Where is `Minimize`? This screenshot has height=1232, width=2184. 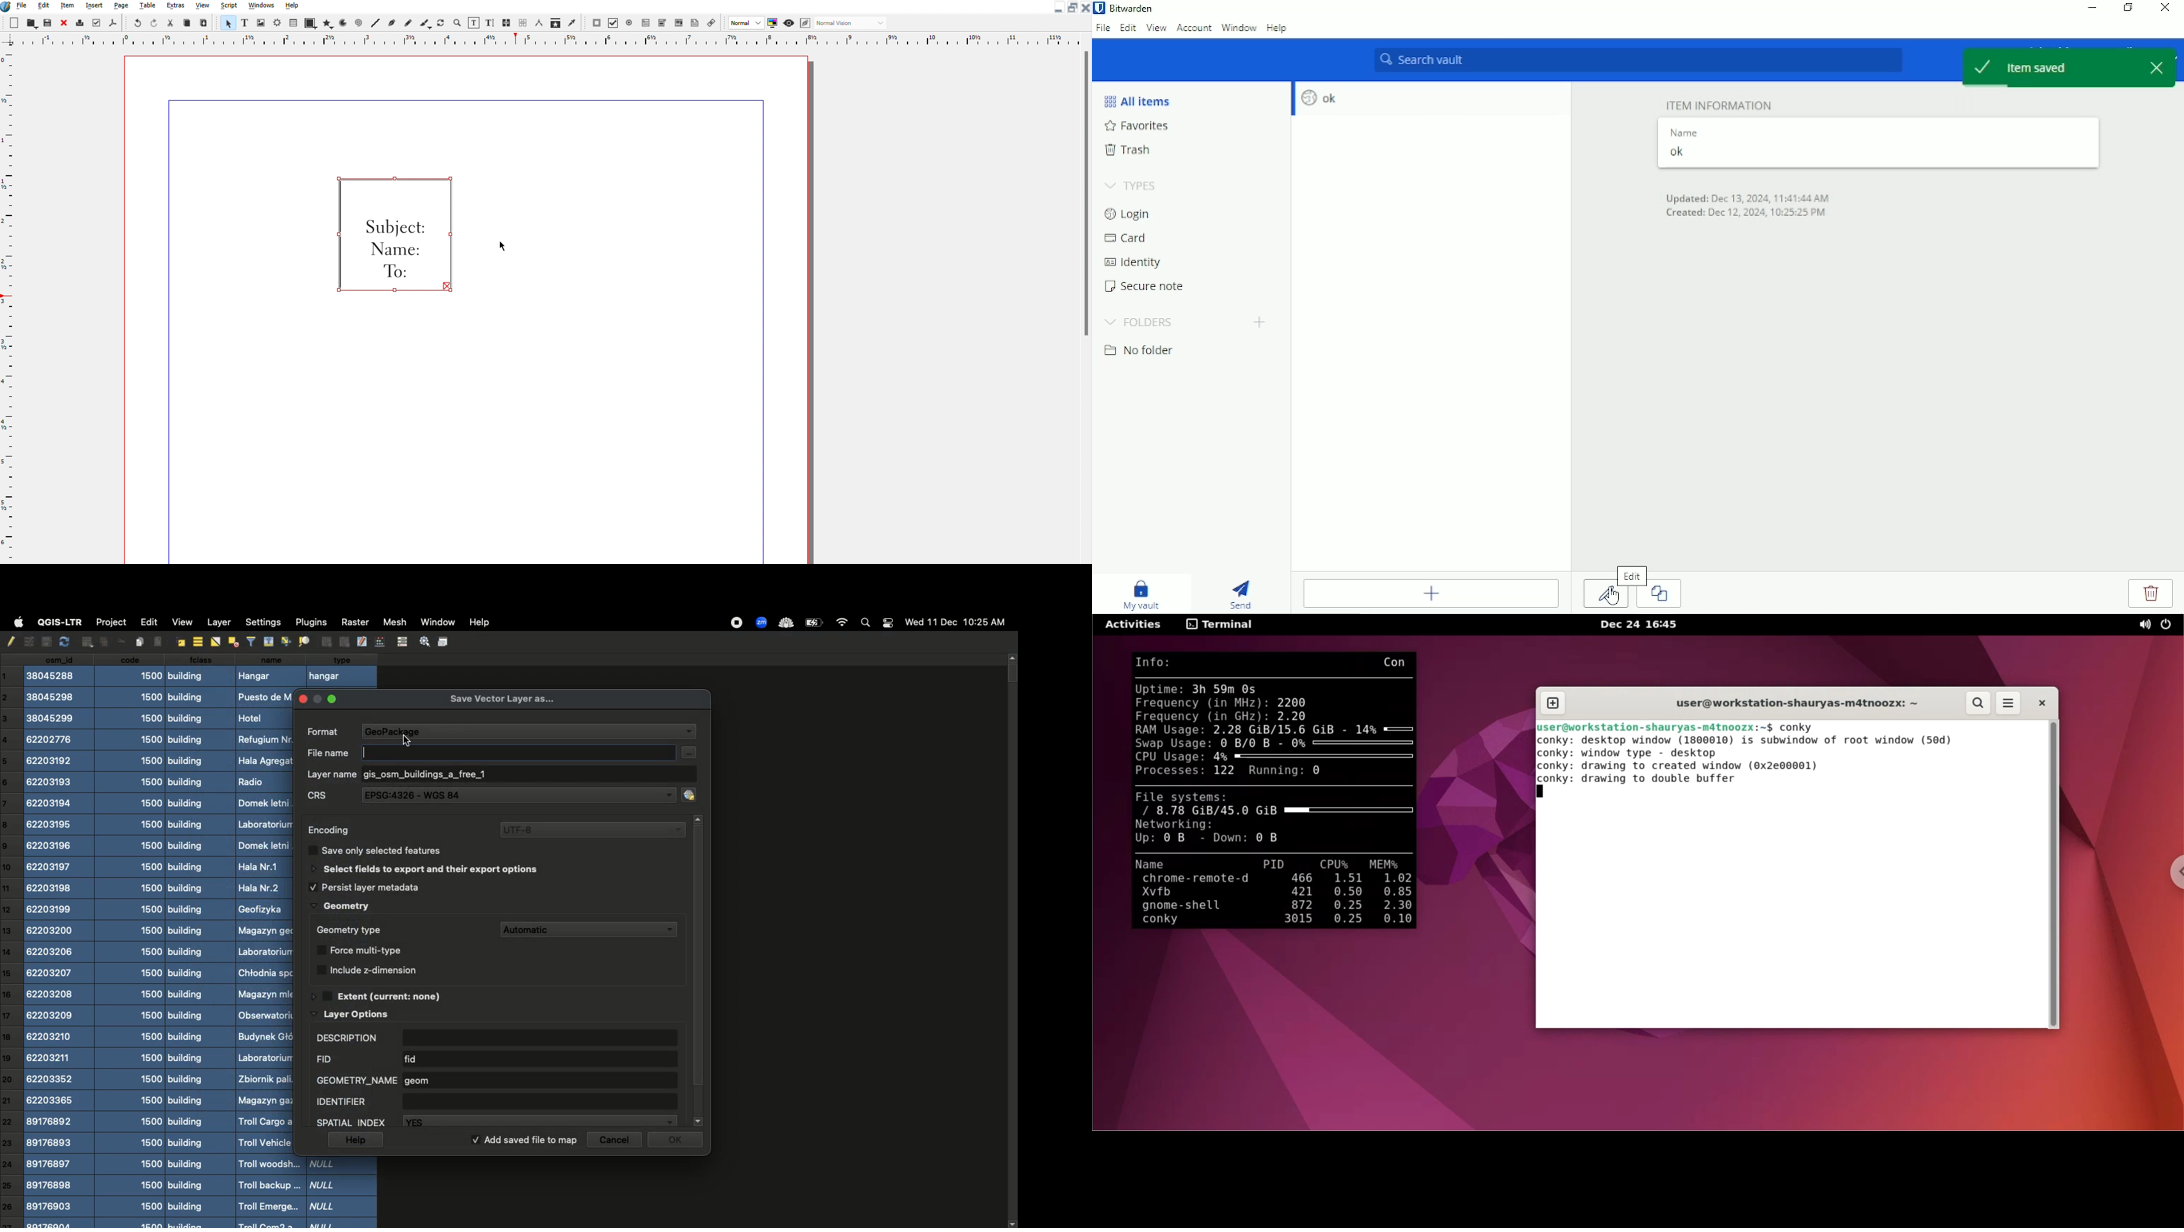 Minimize is located at coordinates (1057, 7).